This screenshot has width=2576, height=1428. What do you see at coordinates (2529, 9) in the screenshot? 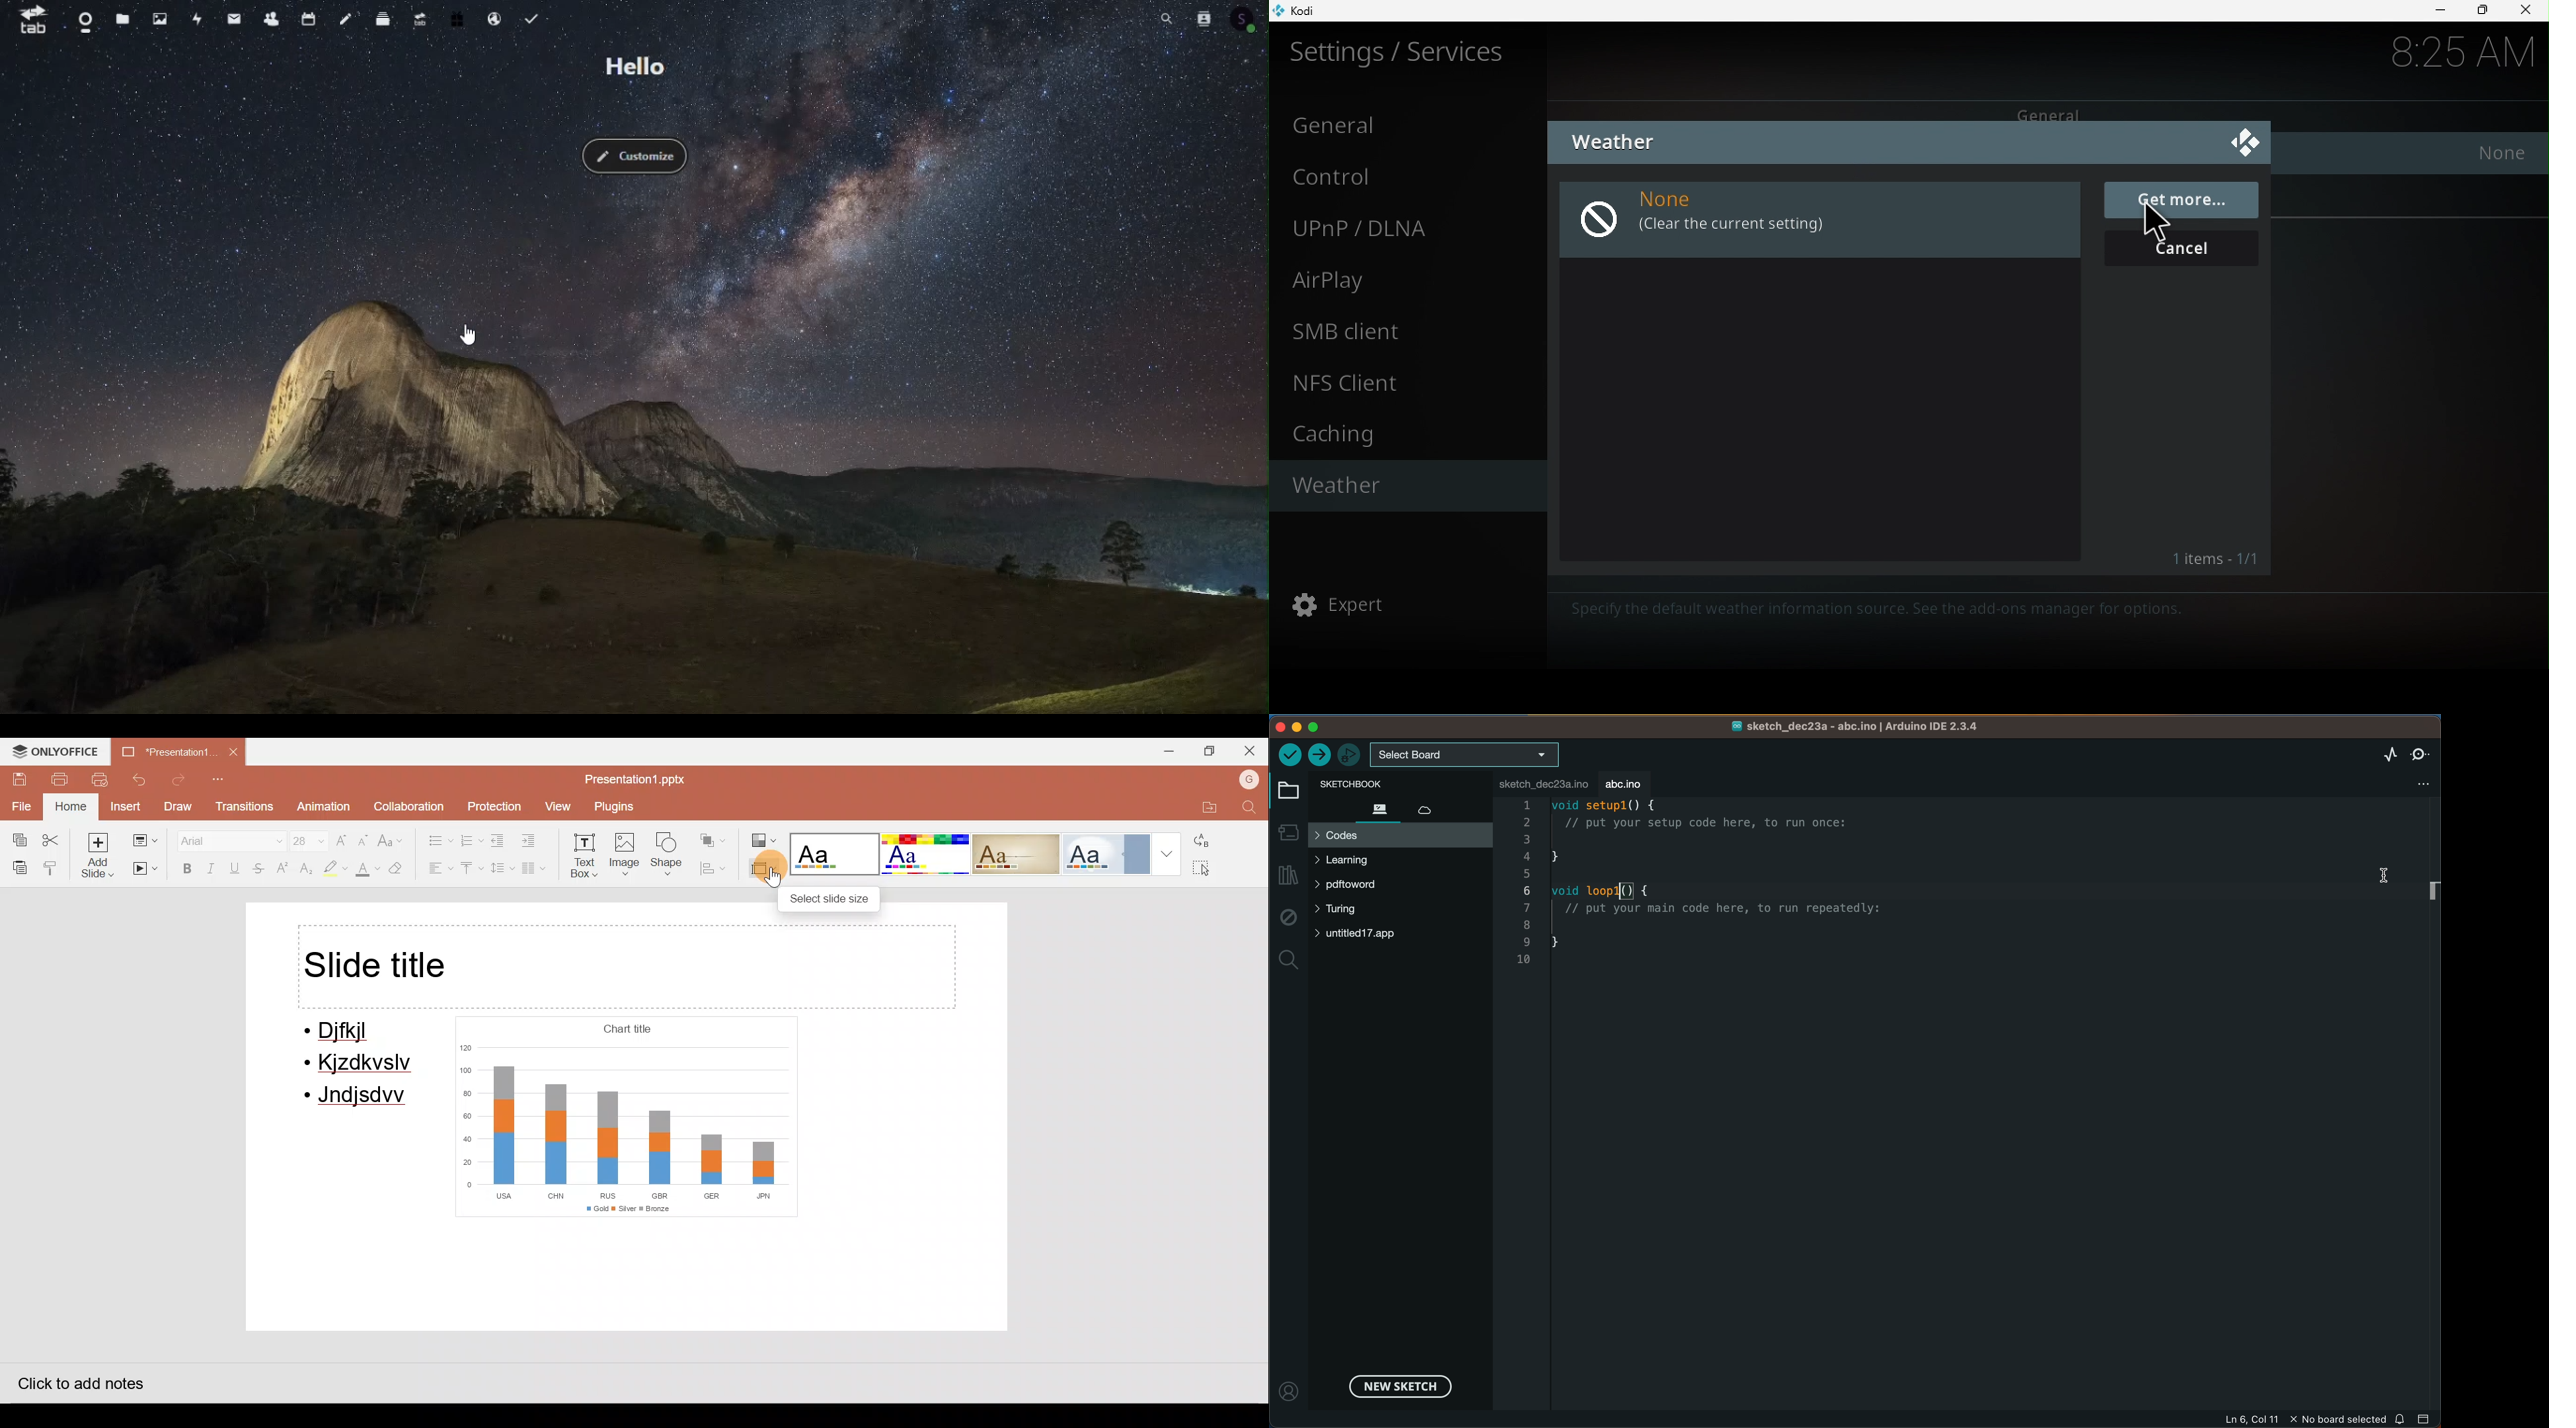
I see `Close` at bounding box center [2529, 9].